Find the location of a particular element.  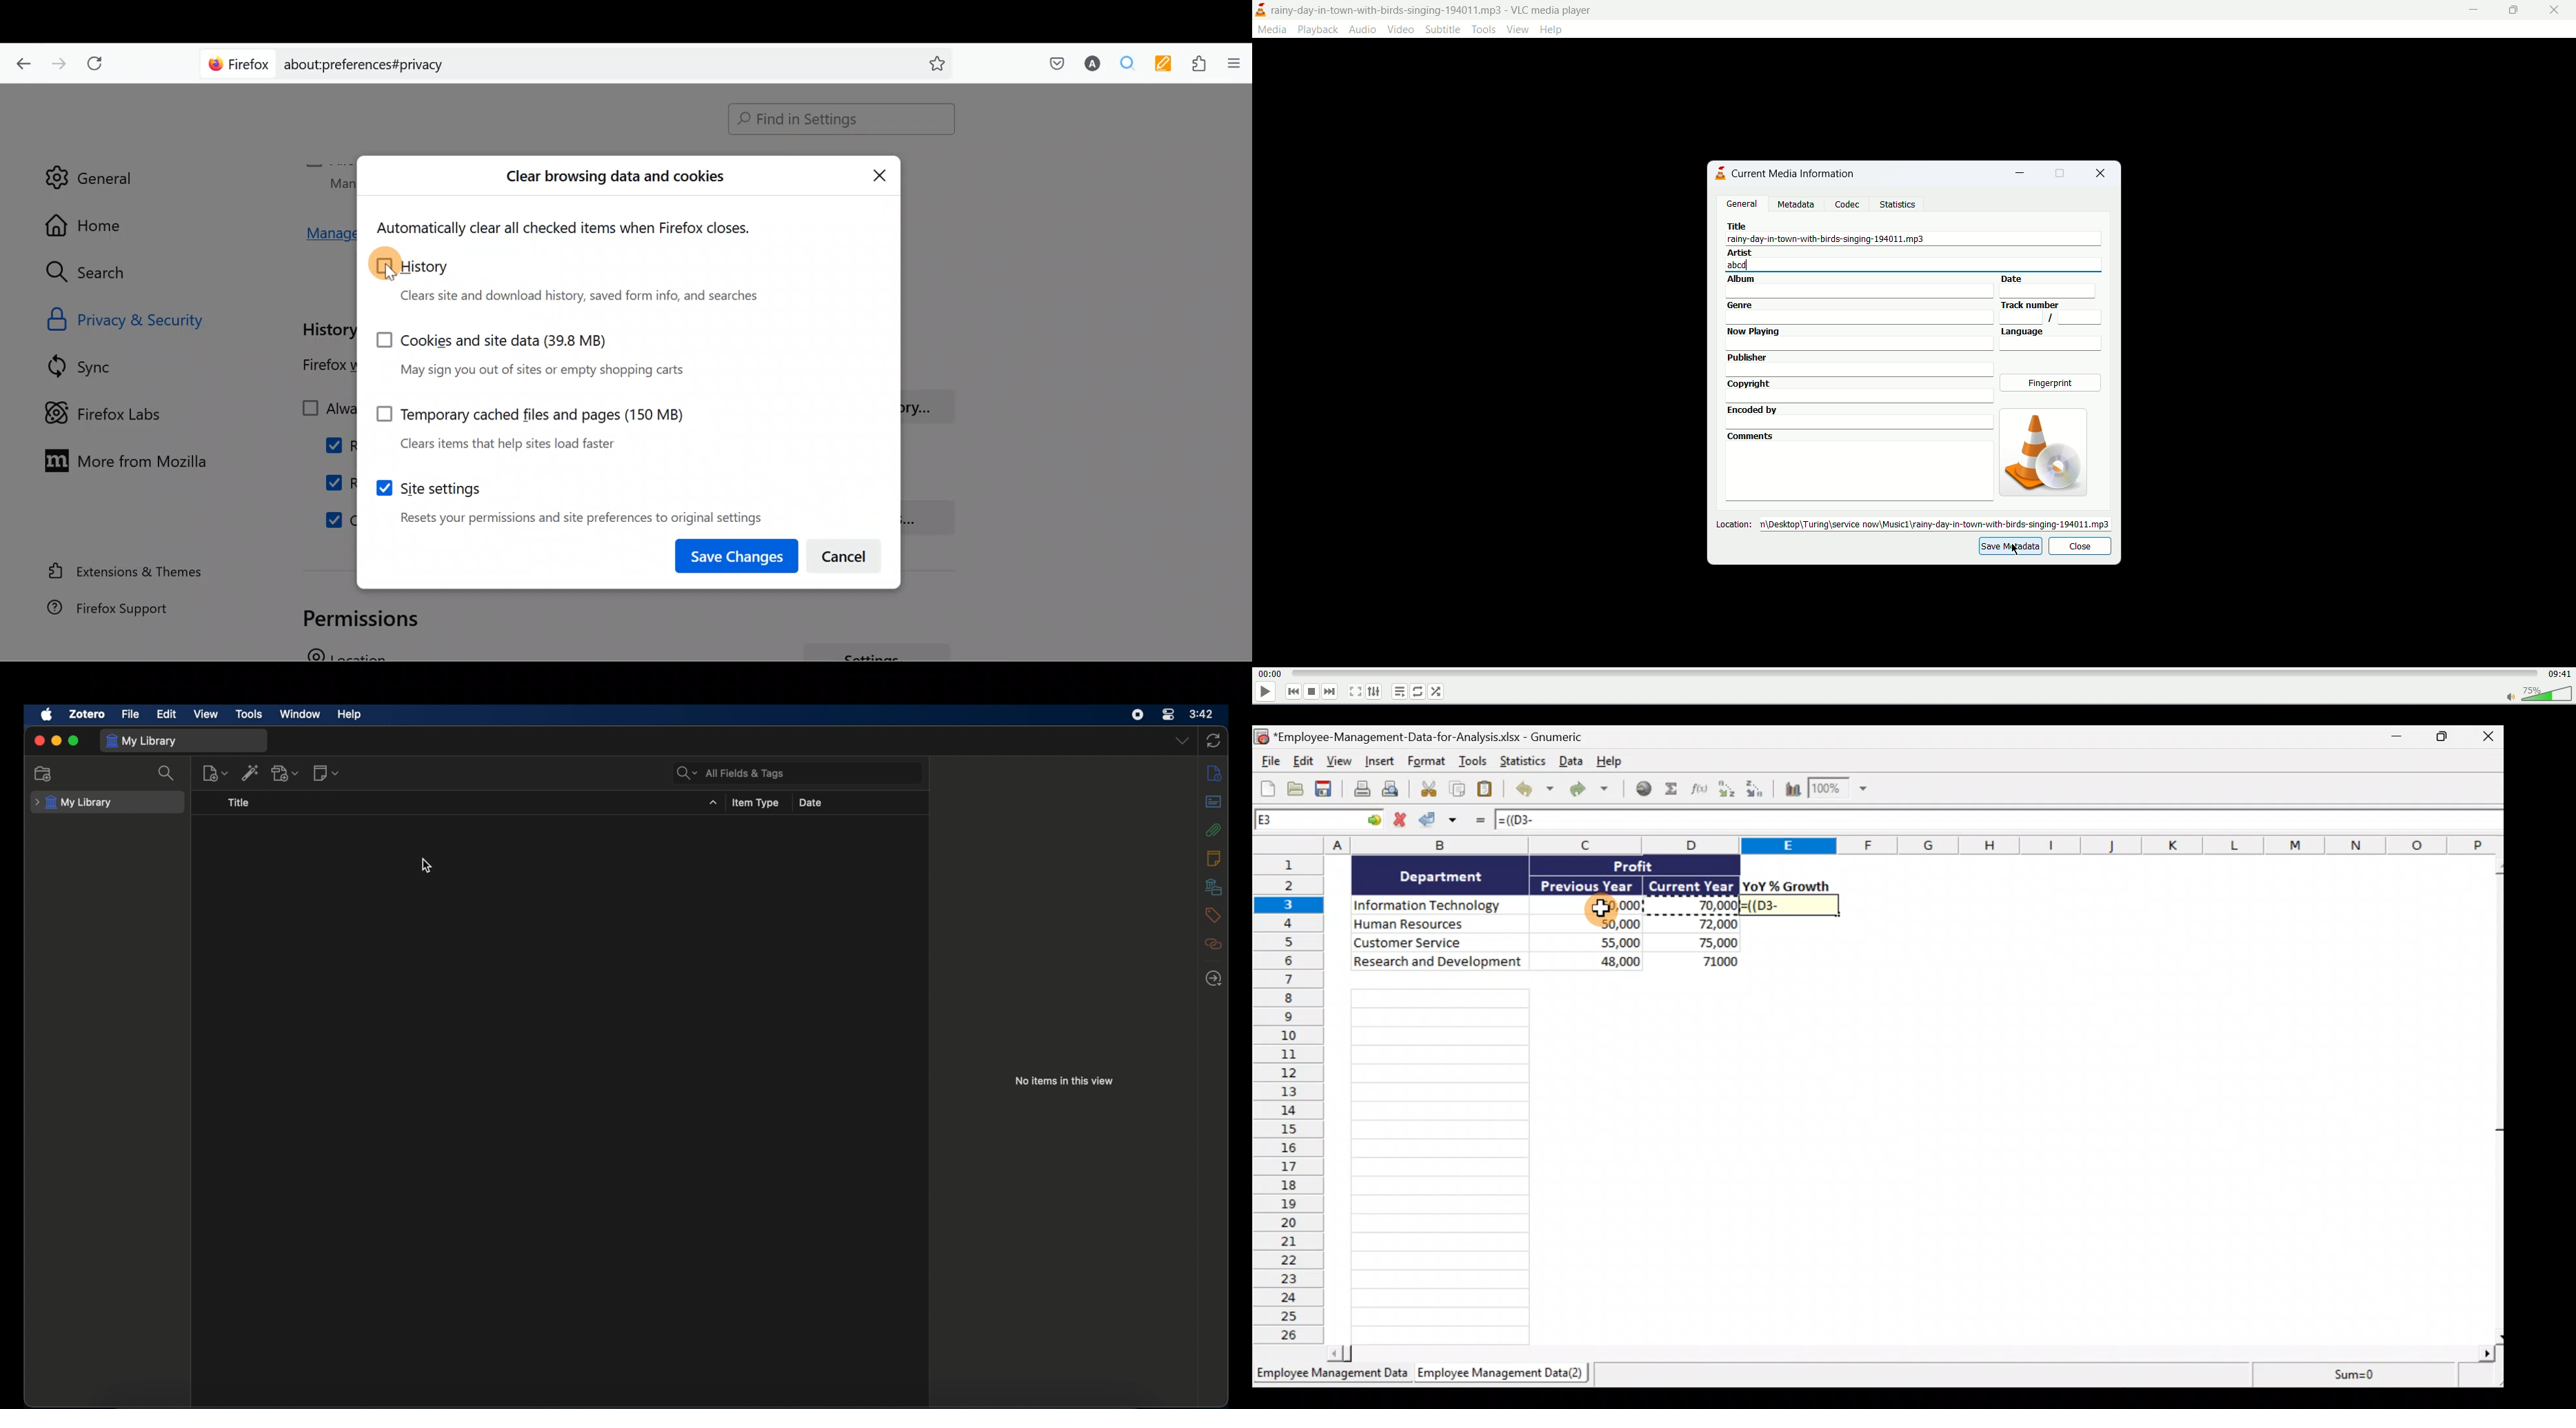

Search bar is located at coordinates (836, 120).